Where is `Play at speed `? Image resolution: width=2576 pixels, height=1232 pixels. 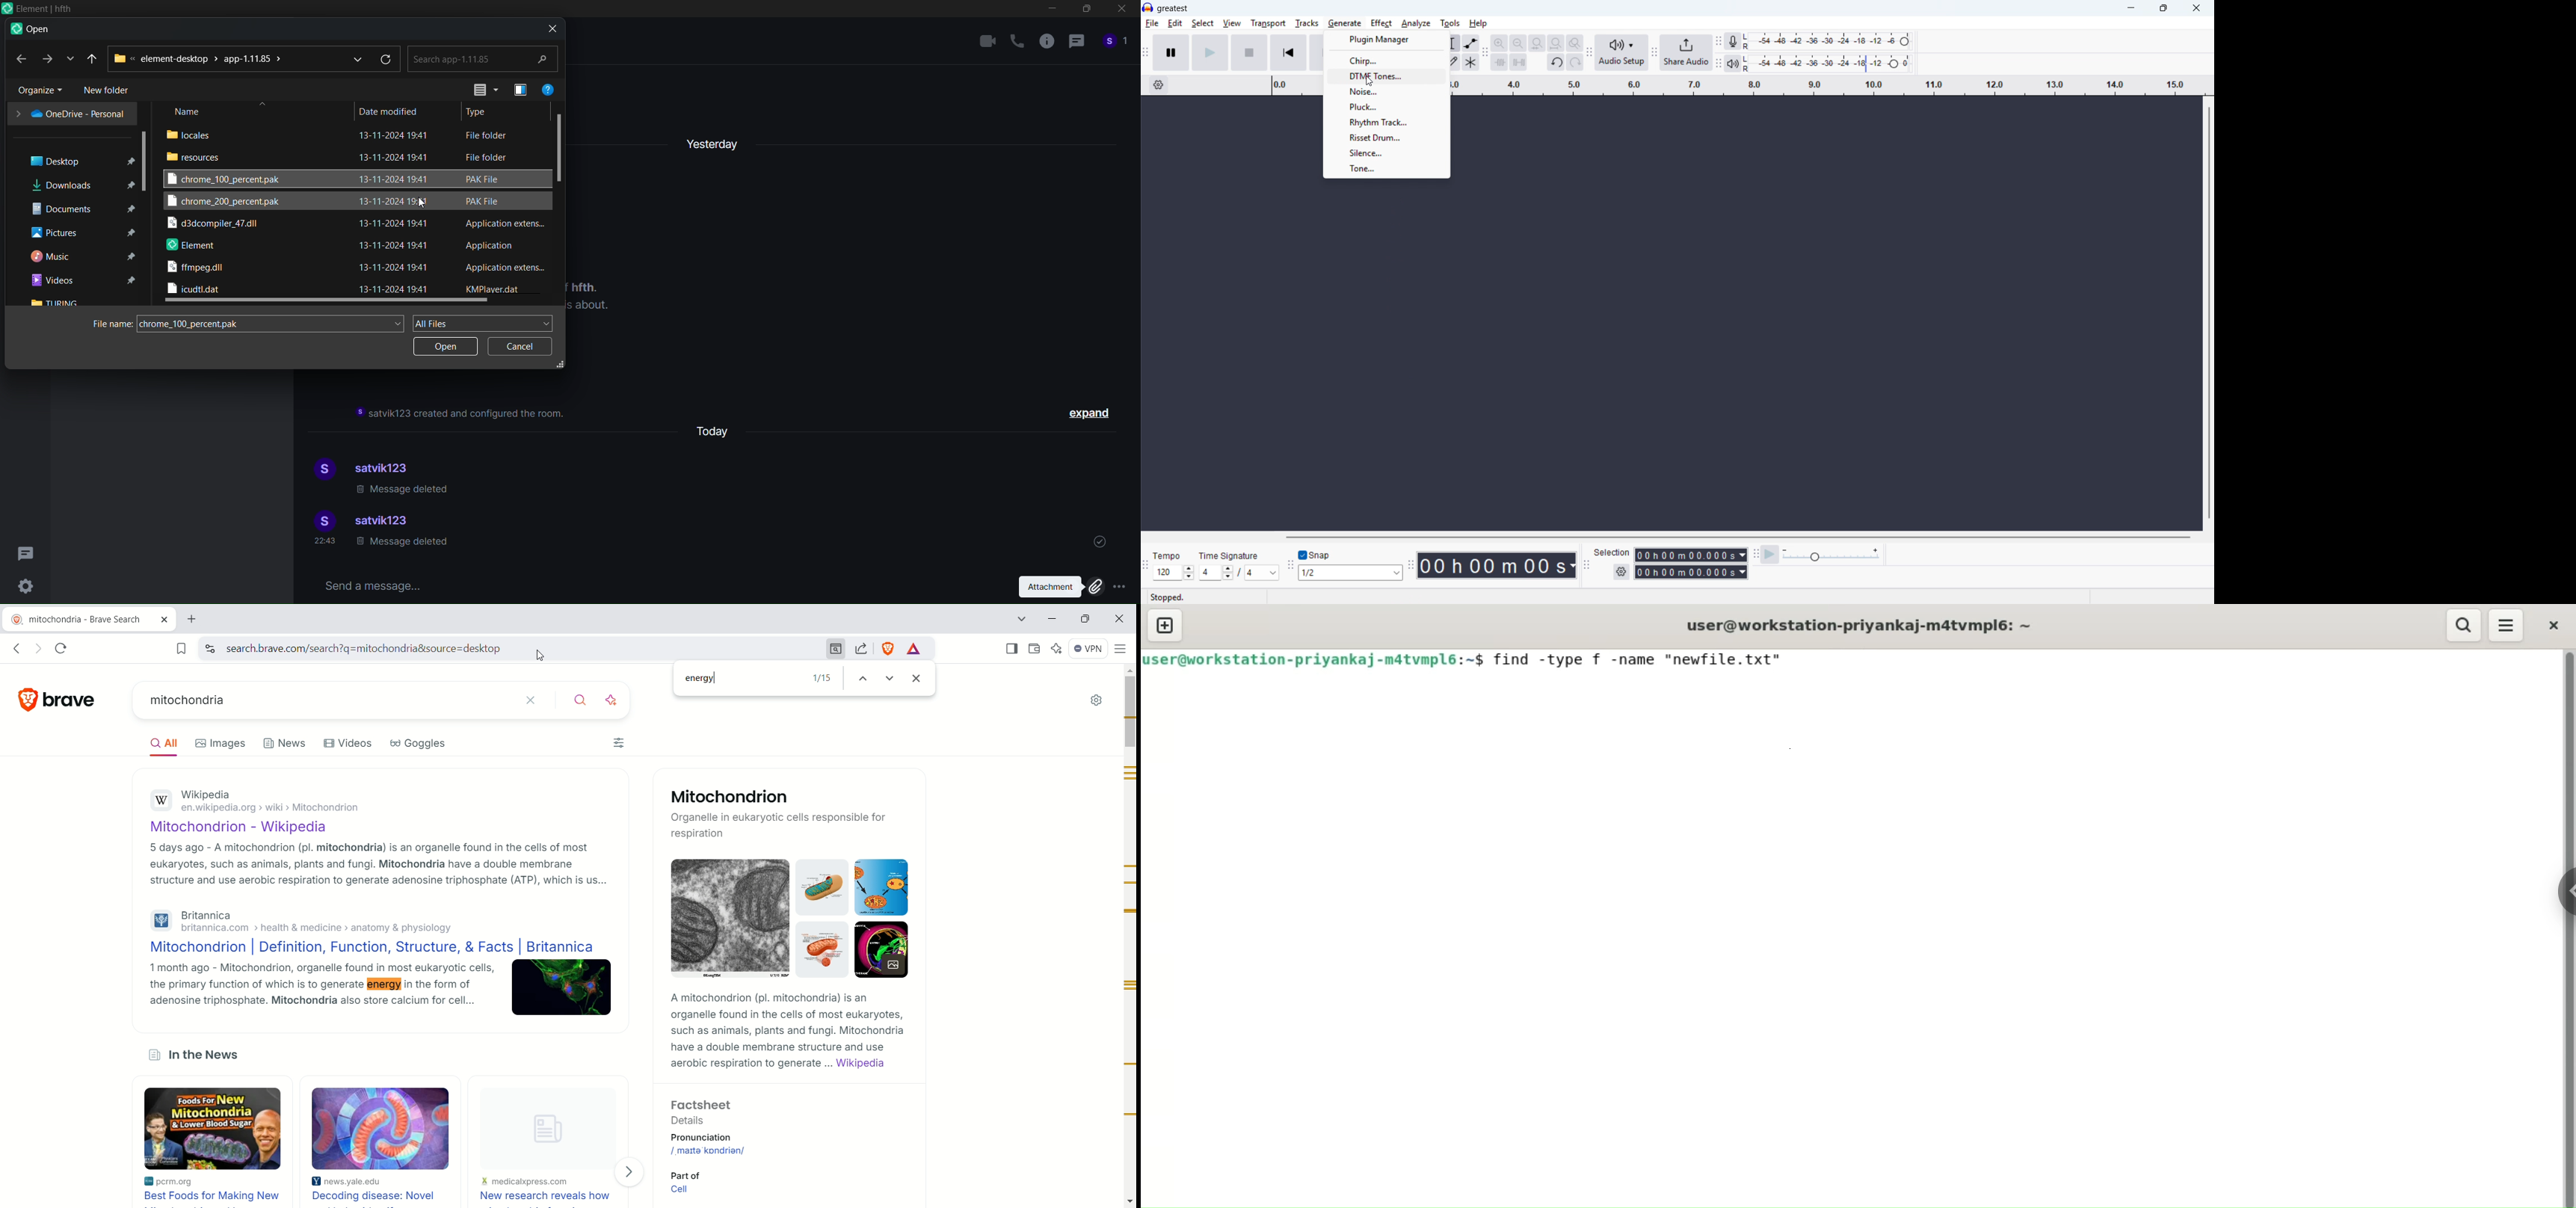
Play at speed  is located at coordinates (1770, 555).